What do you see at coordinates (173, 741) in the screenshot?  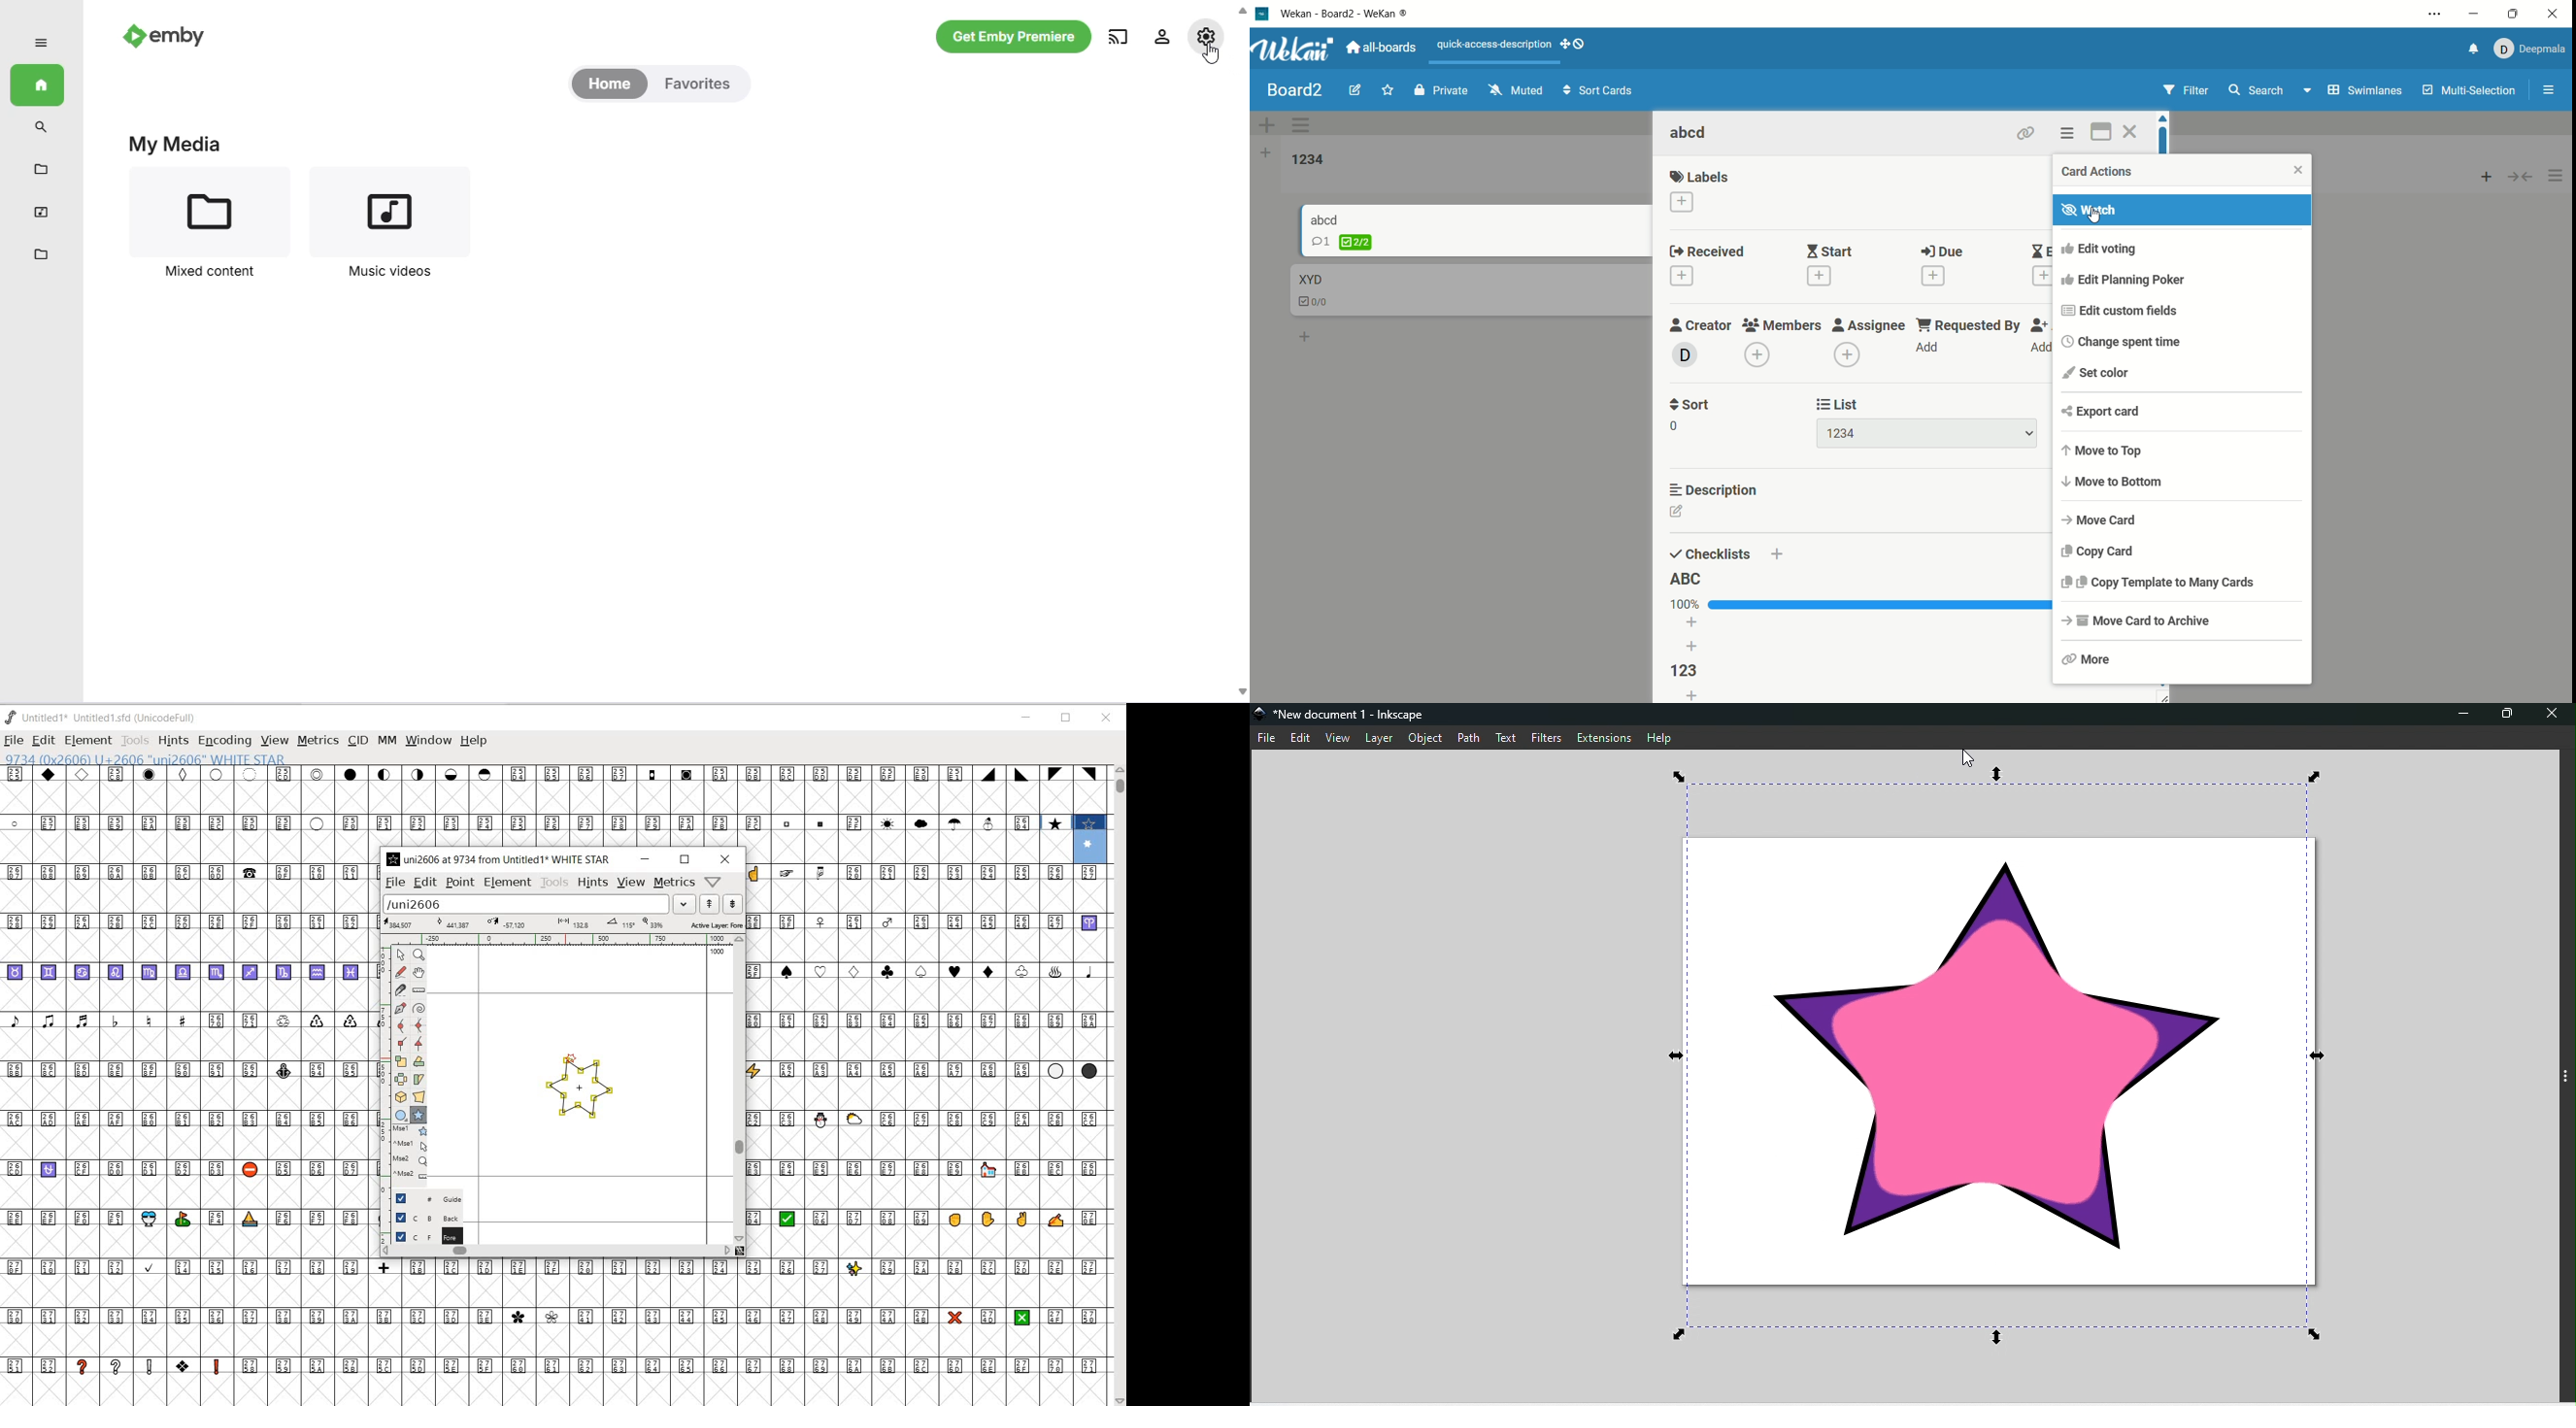 I see `HINTS` at bounding box center [173, 741].